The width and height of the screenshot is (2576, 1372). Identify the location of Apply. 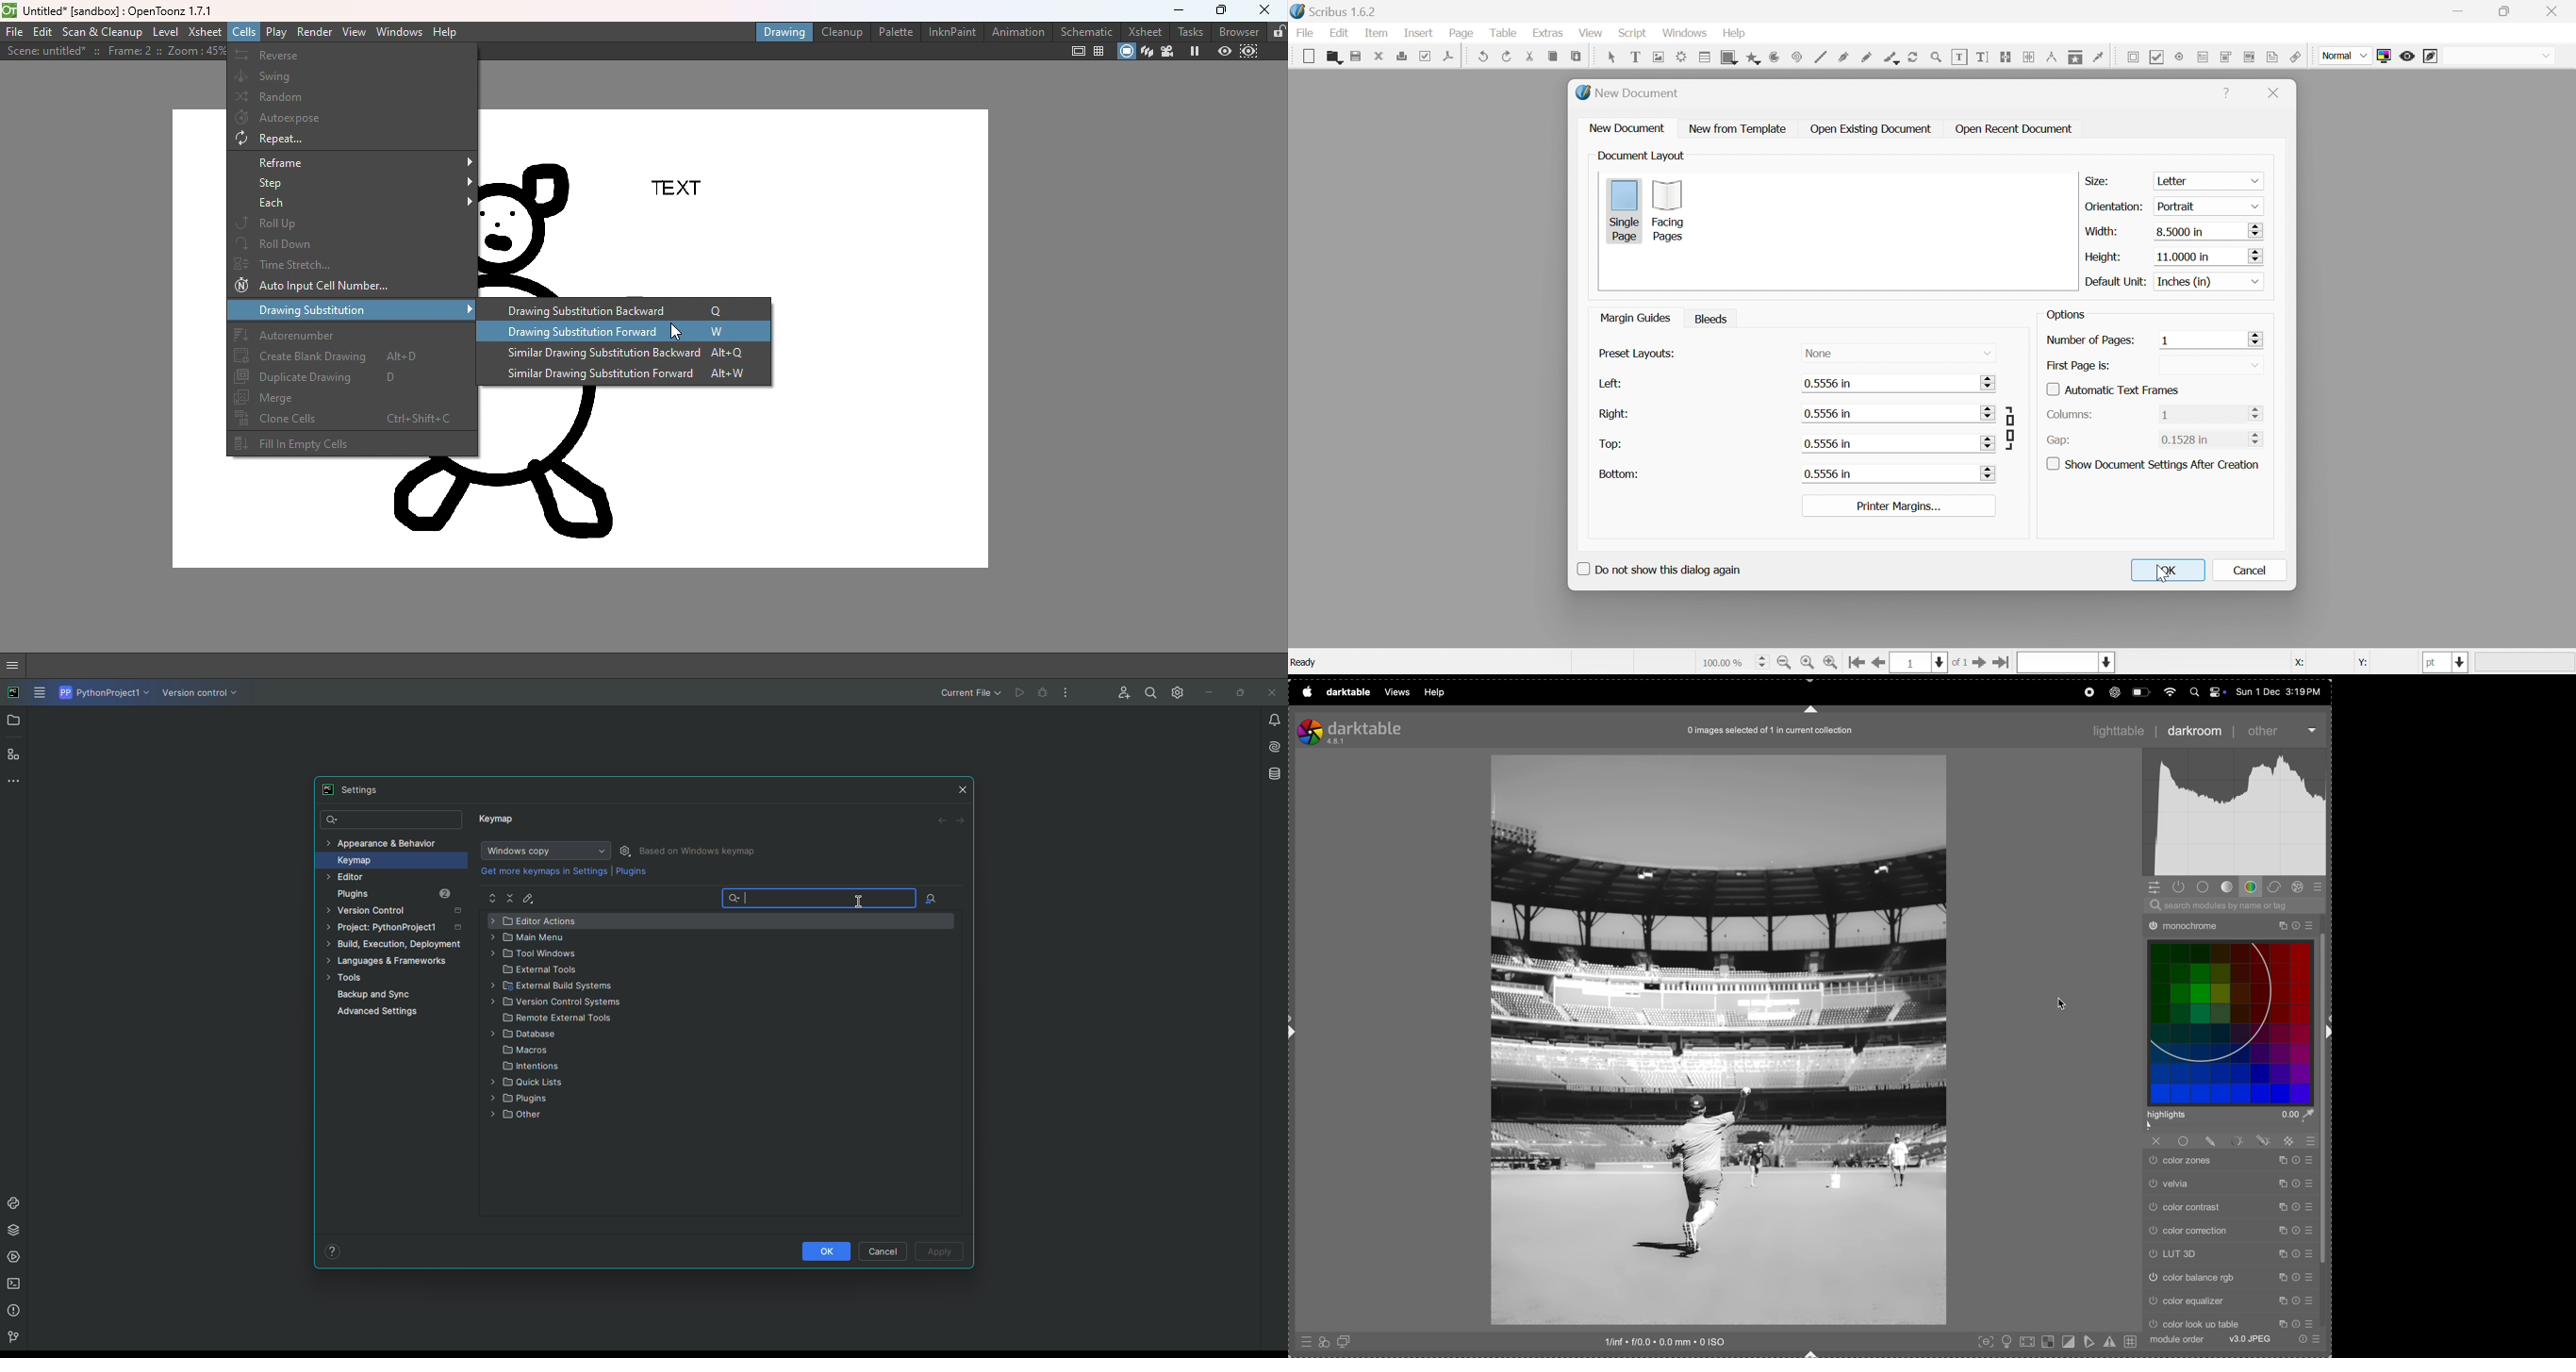
(941, 1253).